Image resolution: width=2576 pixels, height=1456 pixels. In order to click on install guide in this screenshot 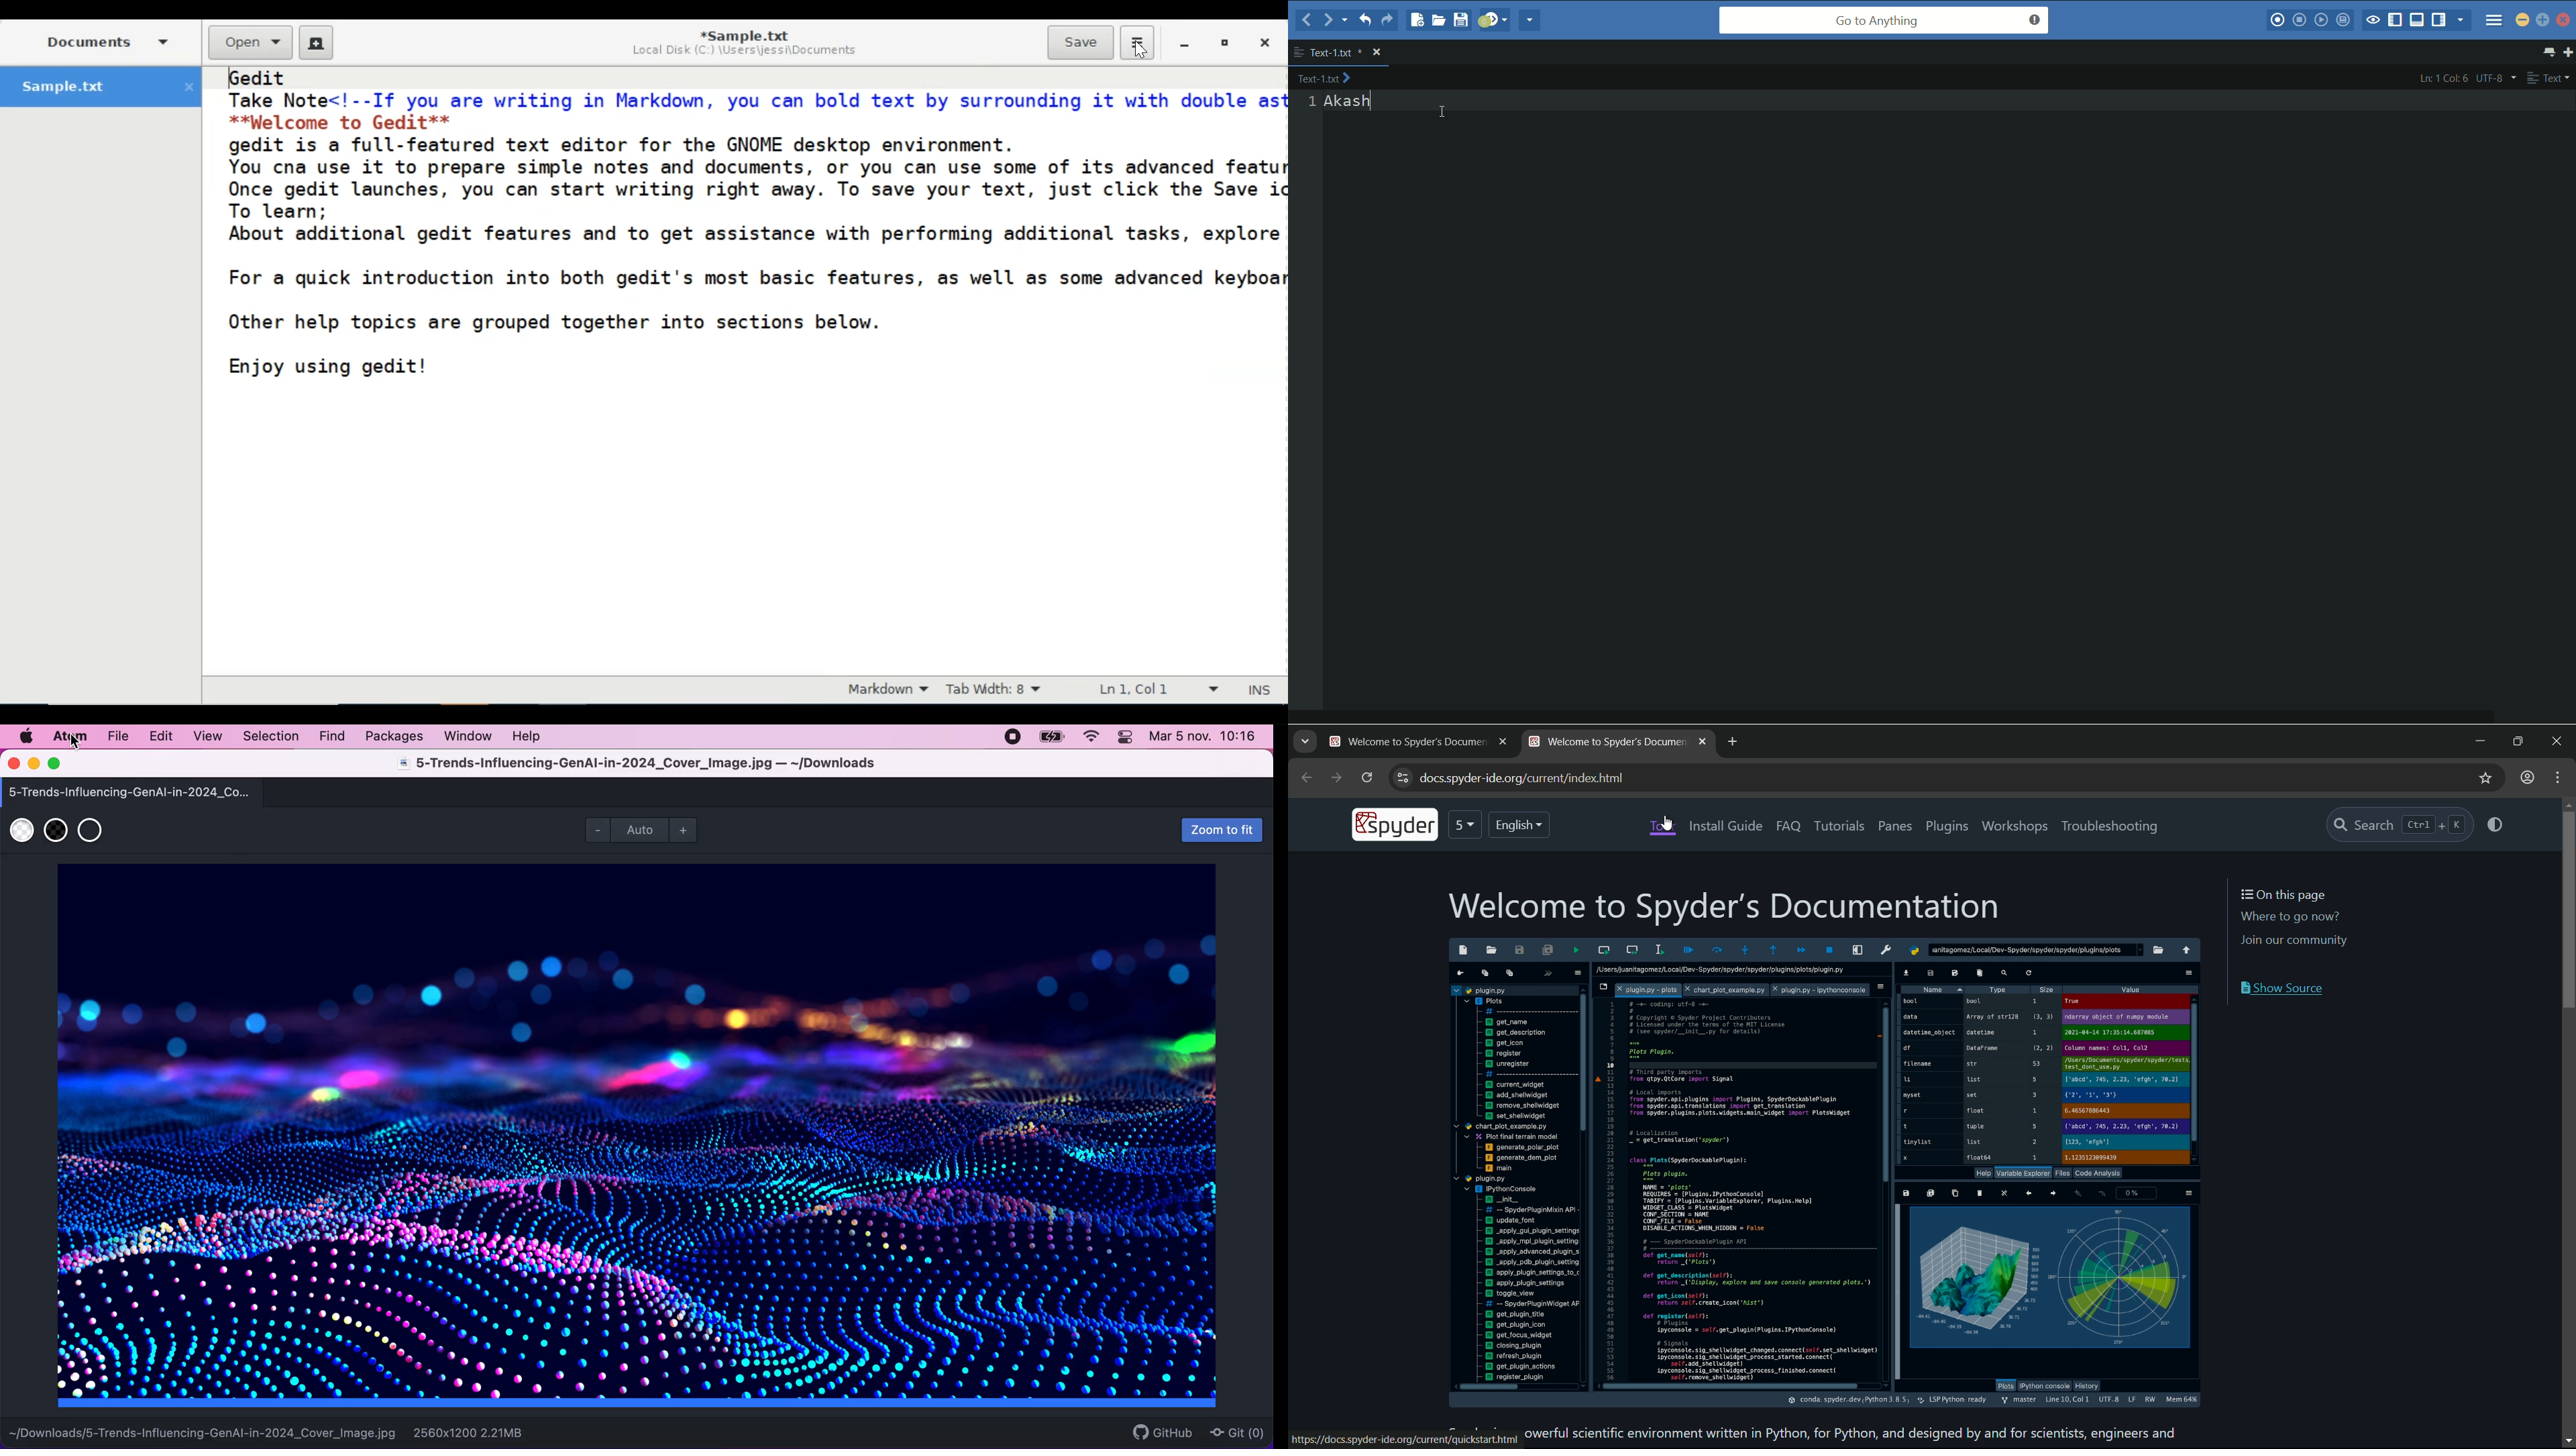, I will do `click(1727, 824)`.